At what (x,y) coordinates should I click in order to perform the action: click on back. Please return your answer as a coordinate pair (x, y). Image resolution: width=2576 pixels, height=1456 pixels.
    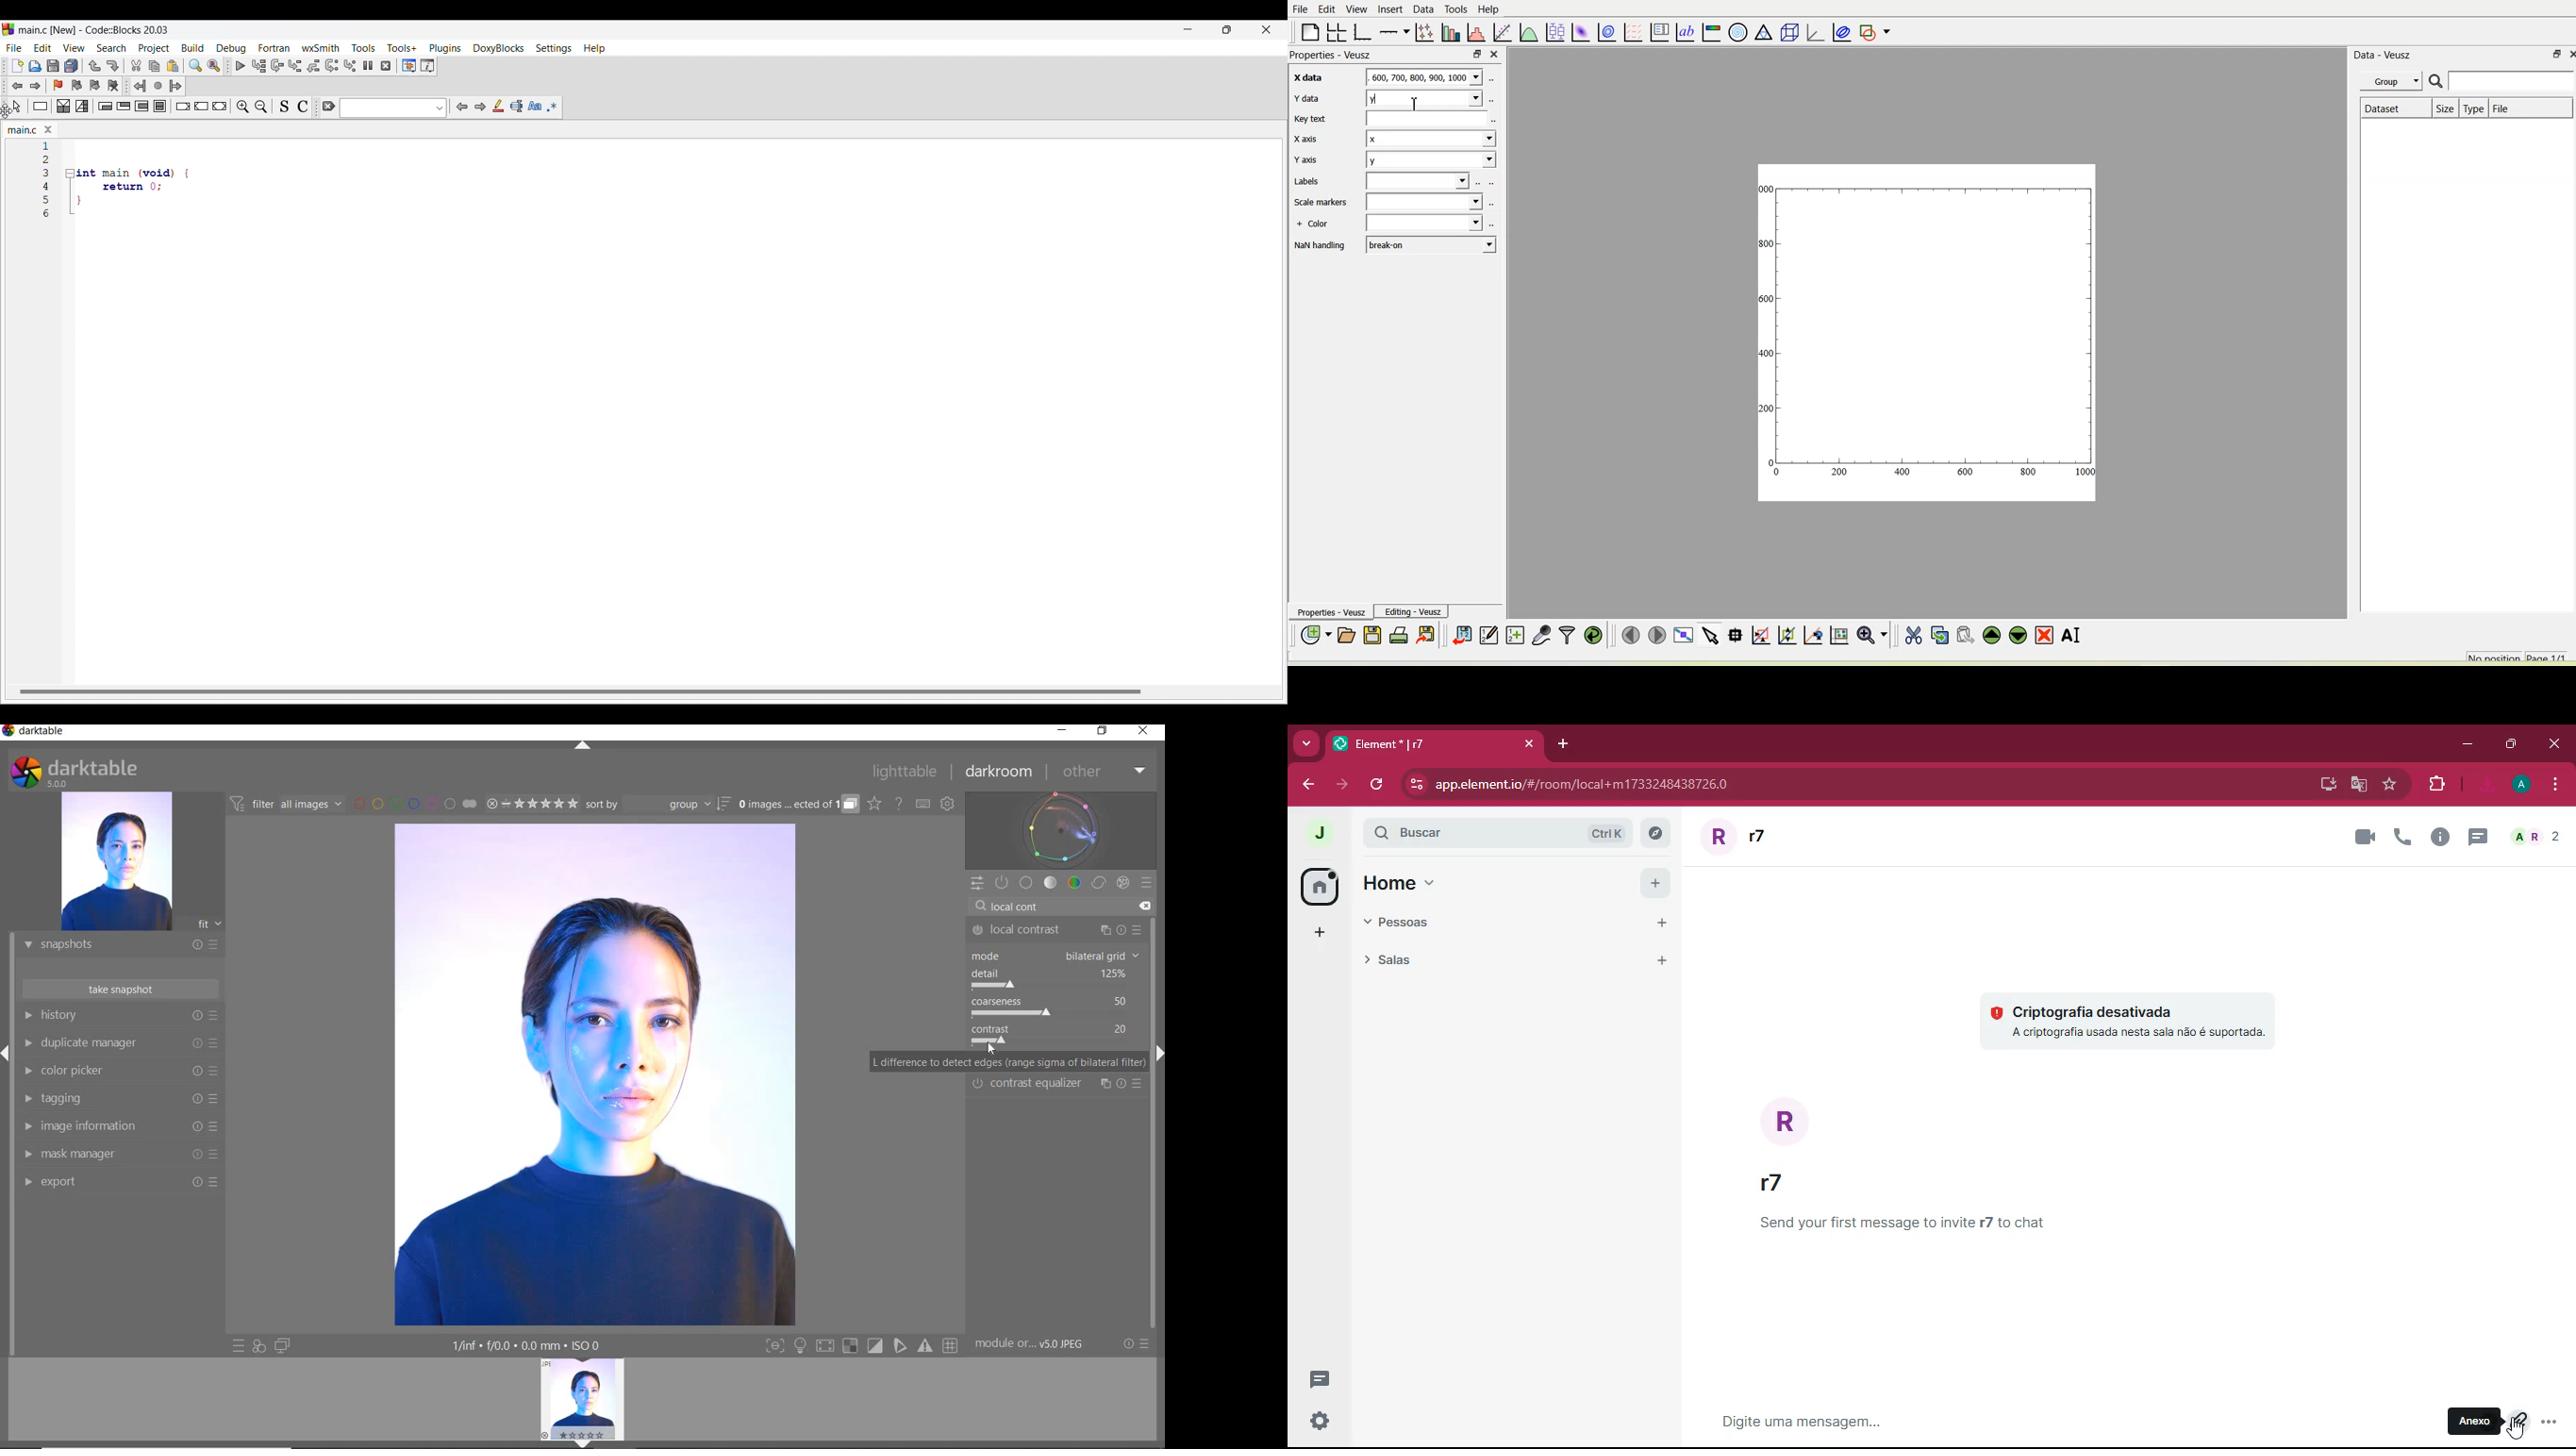
    Looking at the image, I should click on (1305, 786).